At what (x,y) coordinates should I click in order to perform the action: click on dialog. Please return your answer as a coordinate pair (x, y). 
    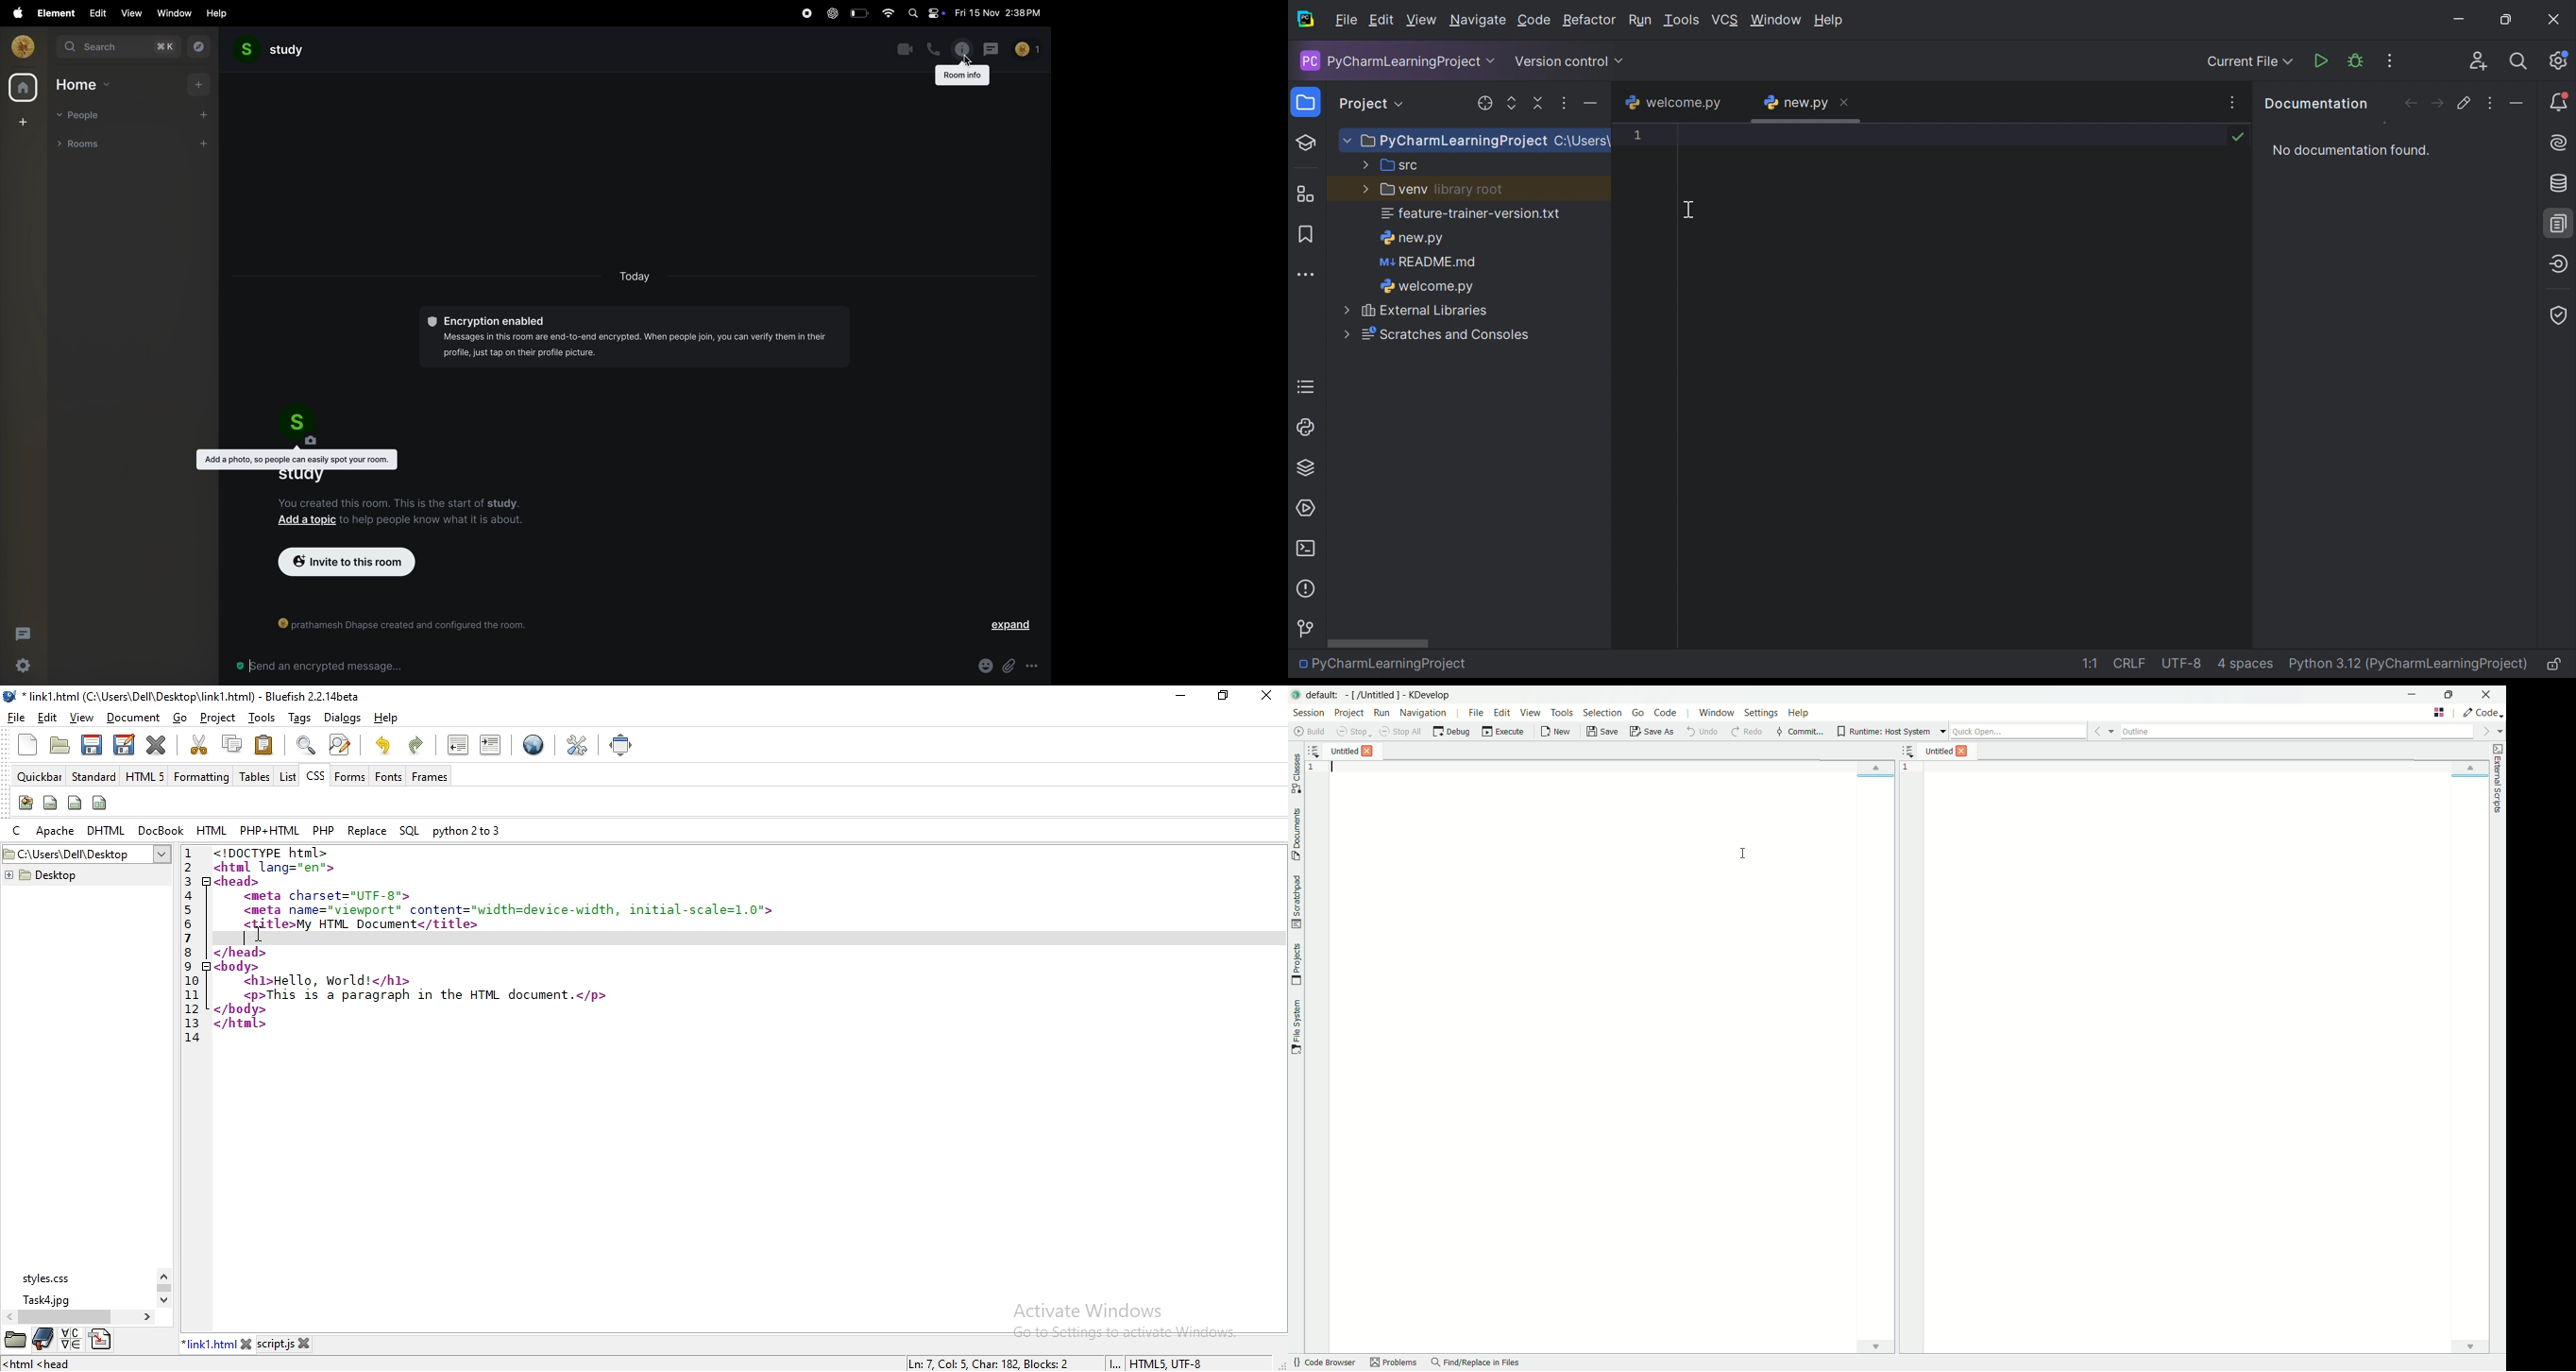
    Looking at the image, I should click on (341, 718).